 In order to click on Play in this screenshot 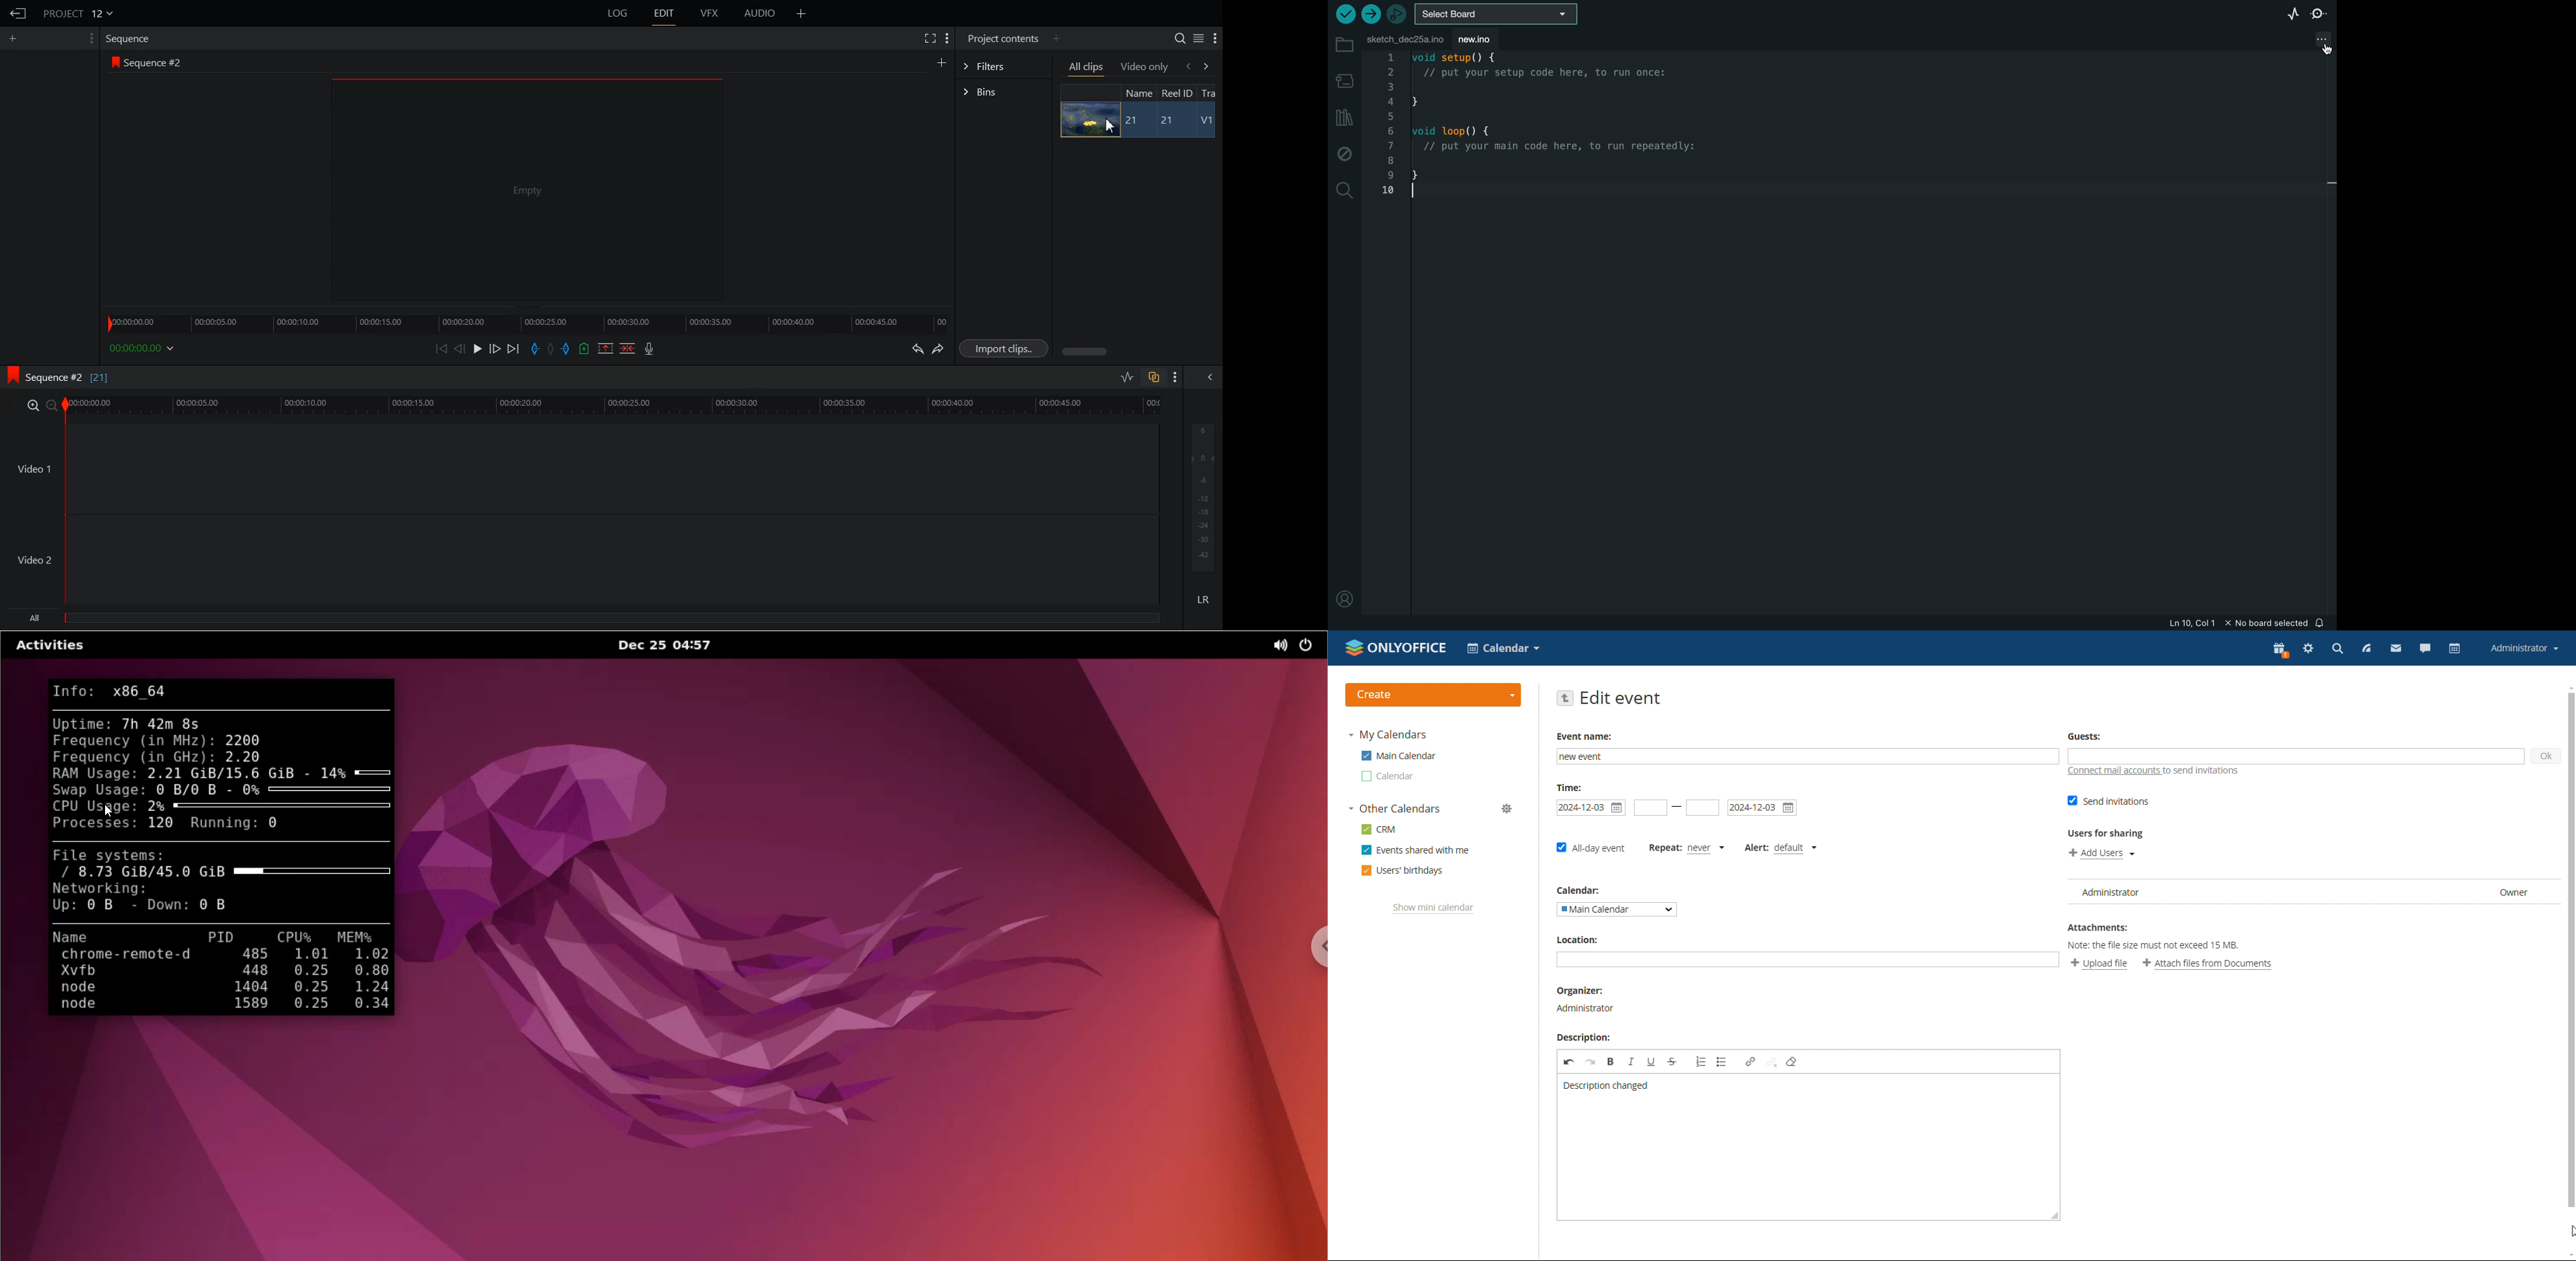, I will do `click(479, 348)`.